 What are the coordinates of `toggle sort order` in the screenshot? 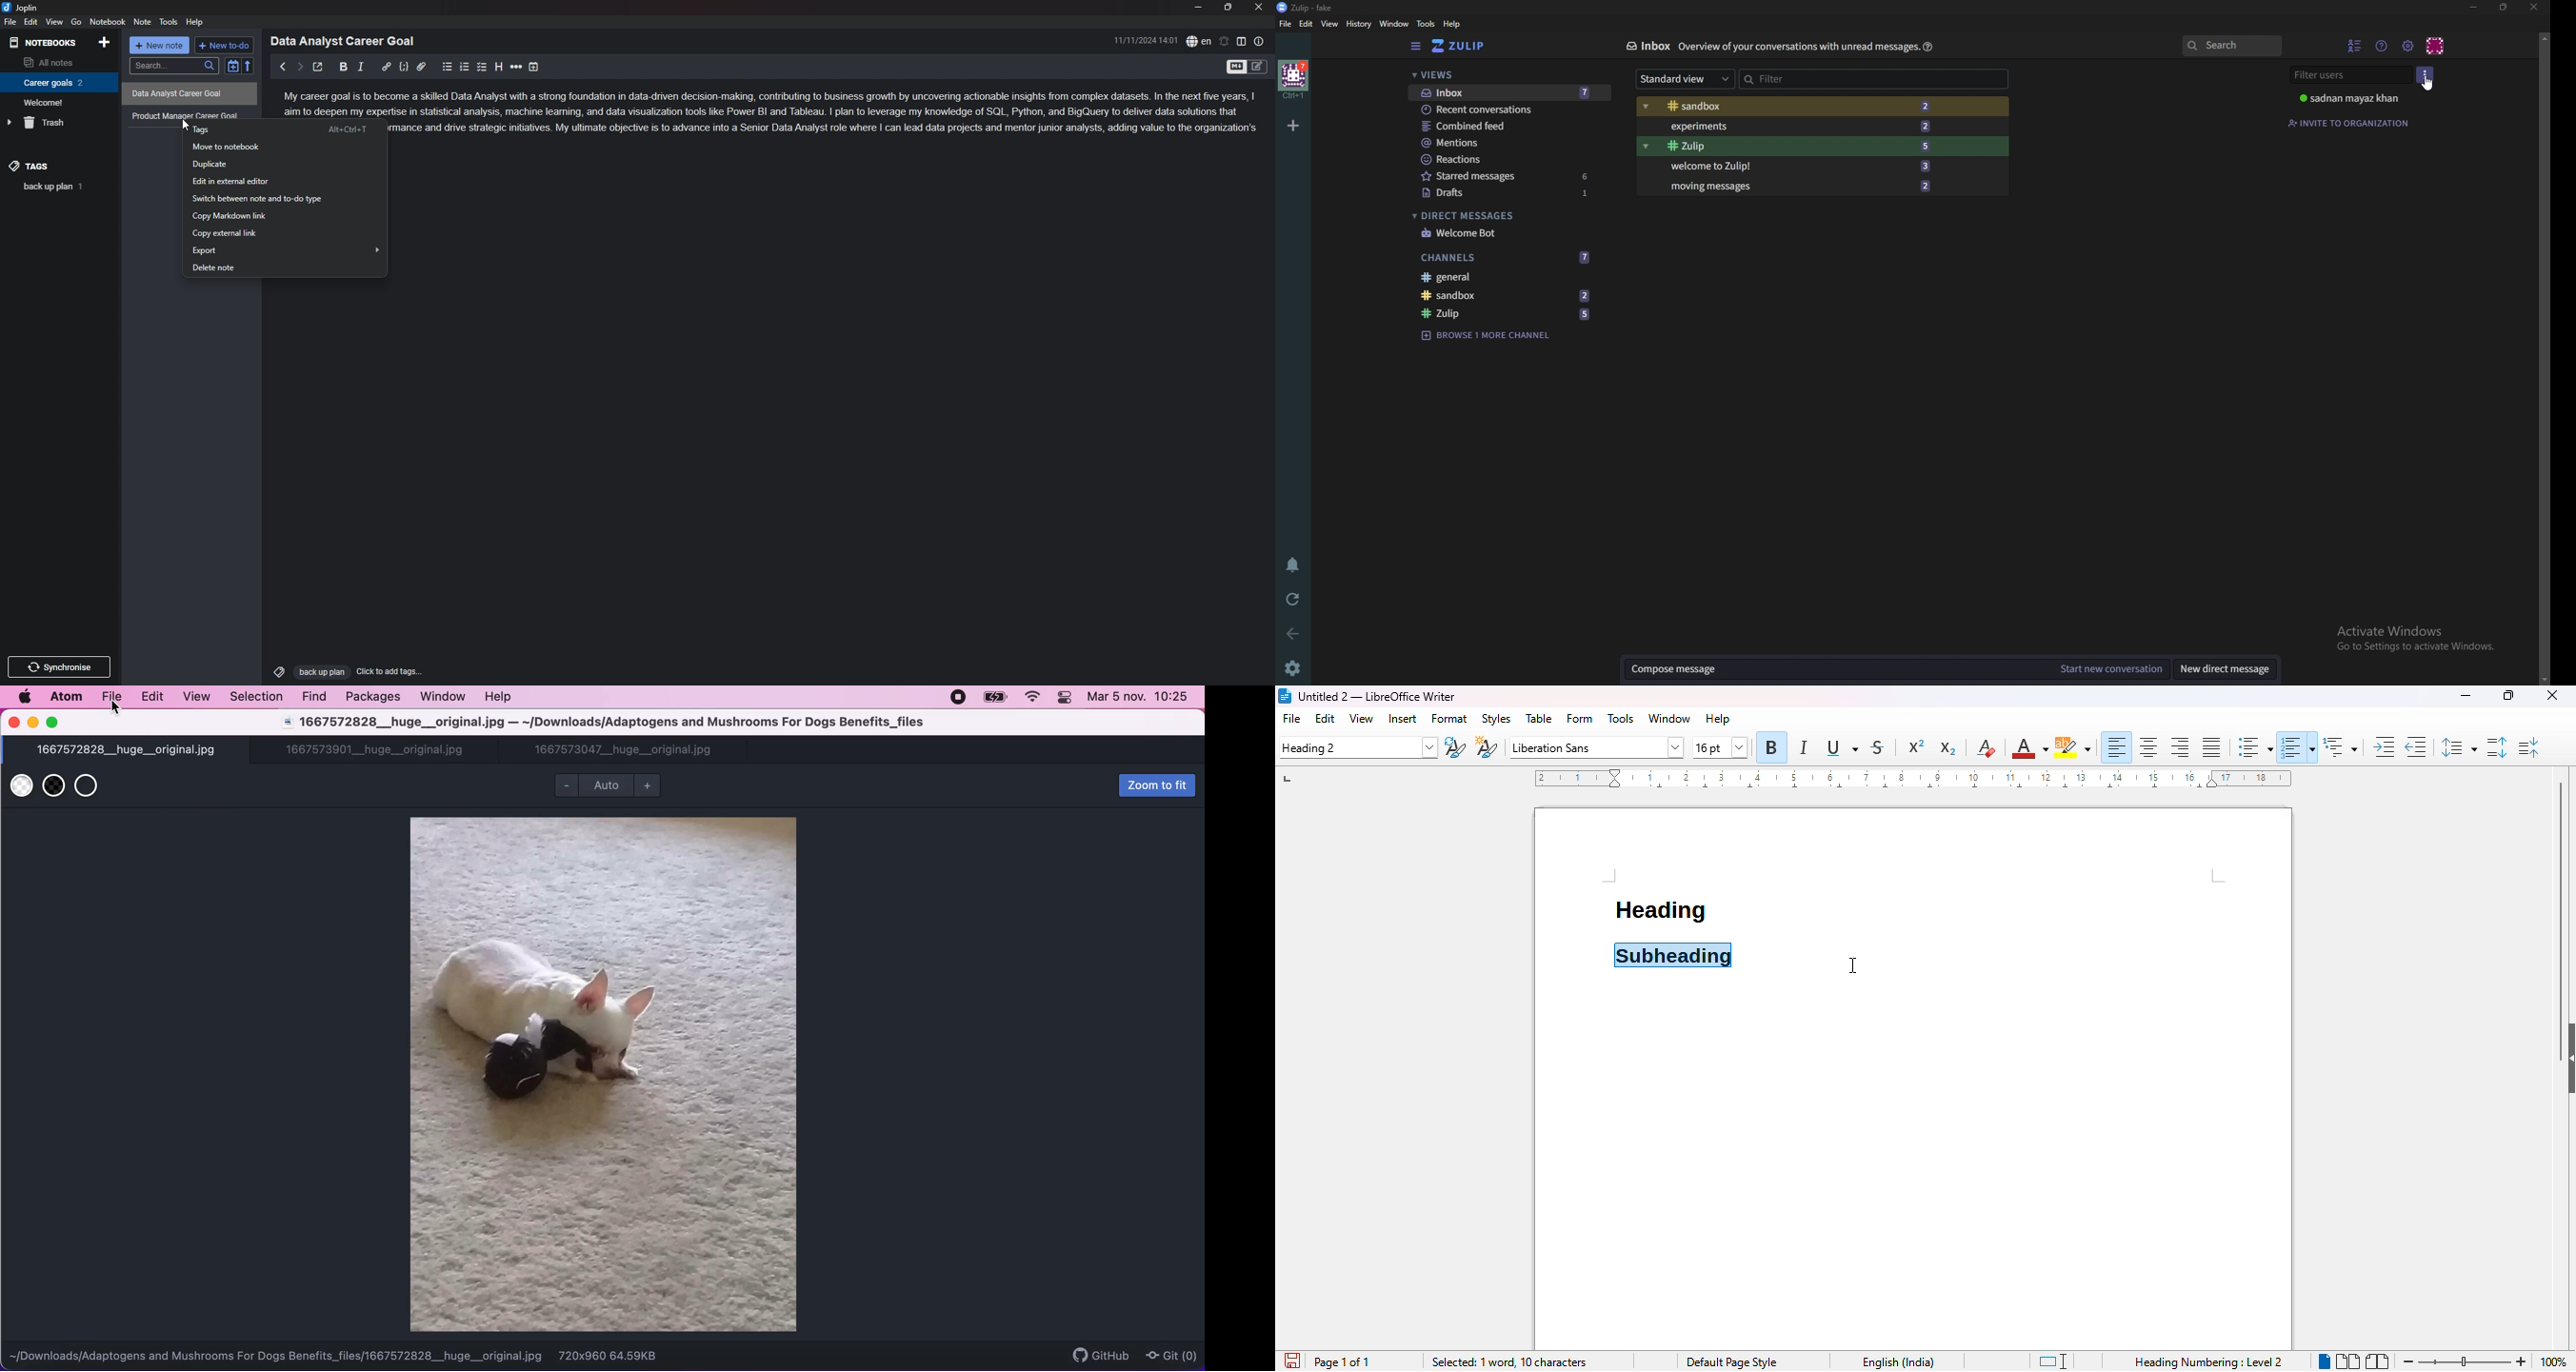 It's located at (233, 66).